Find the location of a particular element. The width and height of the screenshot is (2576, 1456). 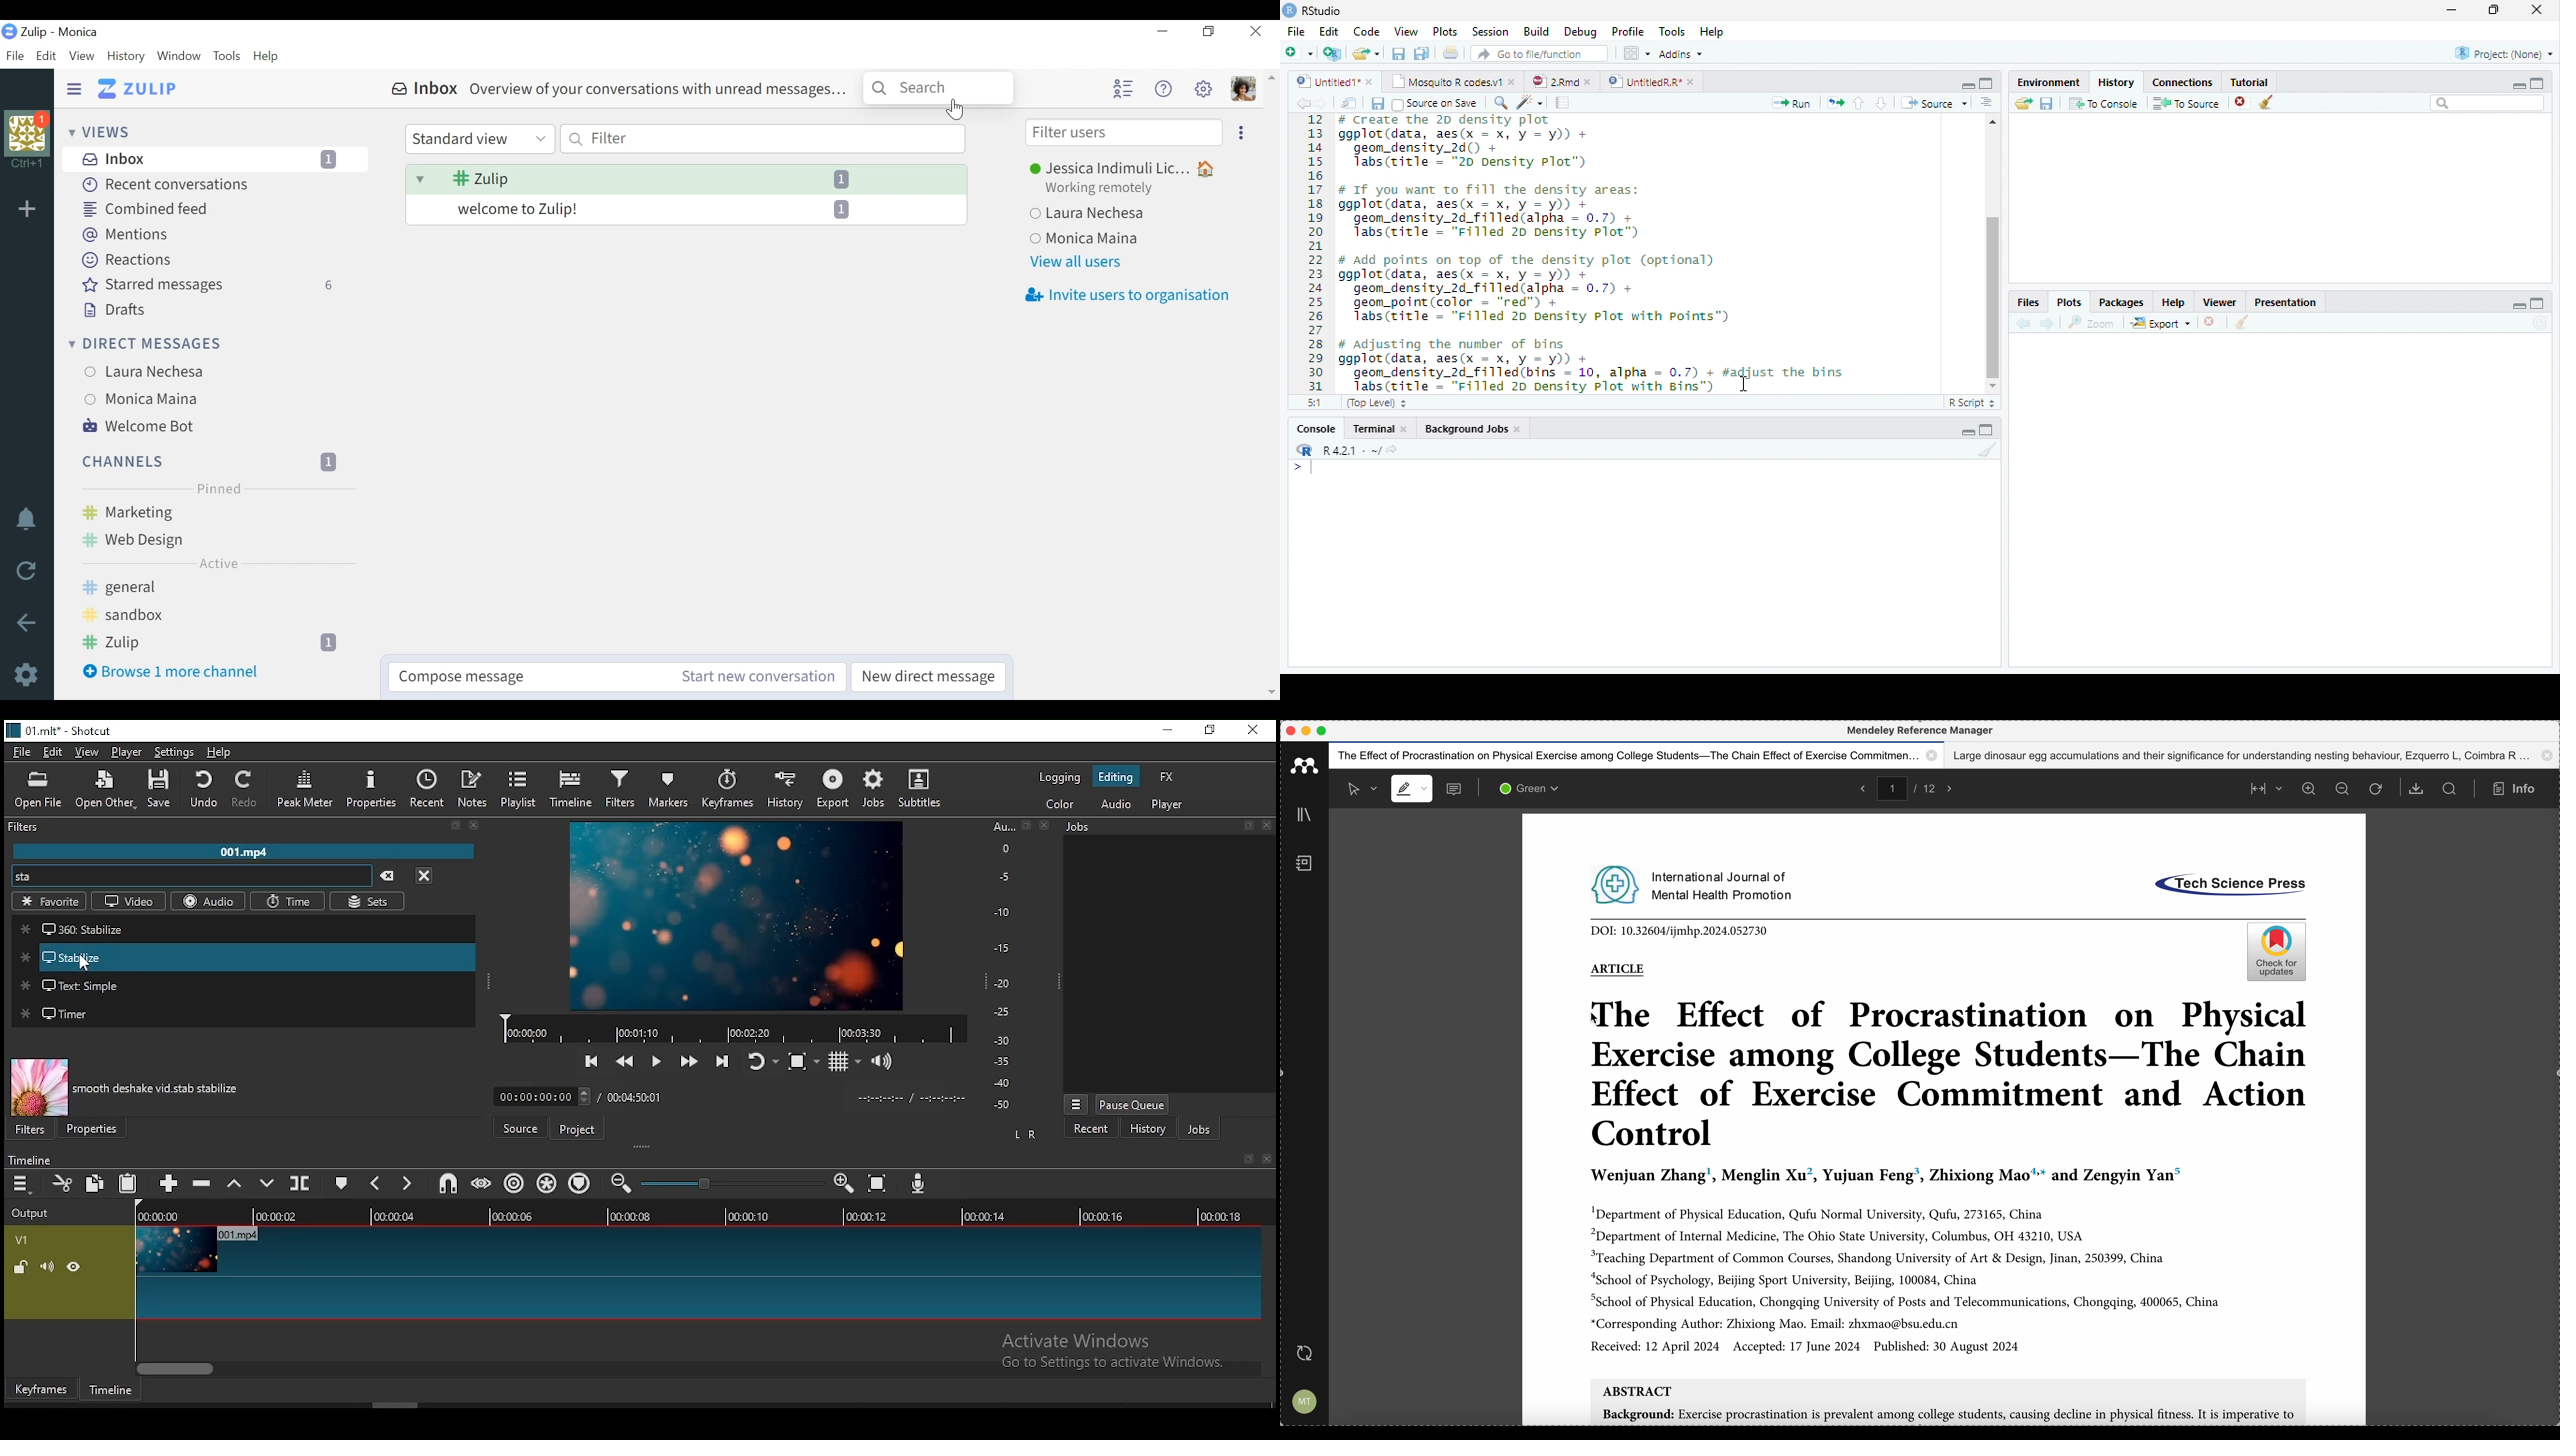

5:1 is located at coordinates (1311, 403).